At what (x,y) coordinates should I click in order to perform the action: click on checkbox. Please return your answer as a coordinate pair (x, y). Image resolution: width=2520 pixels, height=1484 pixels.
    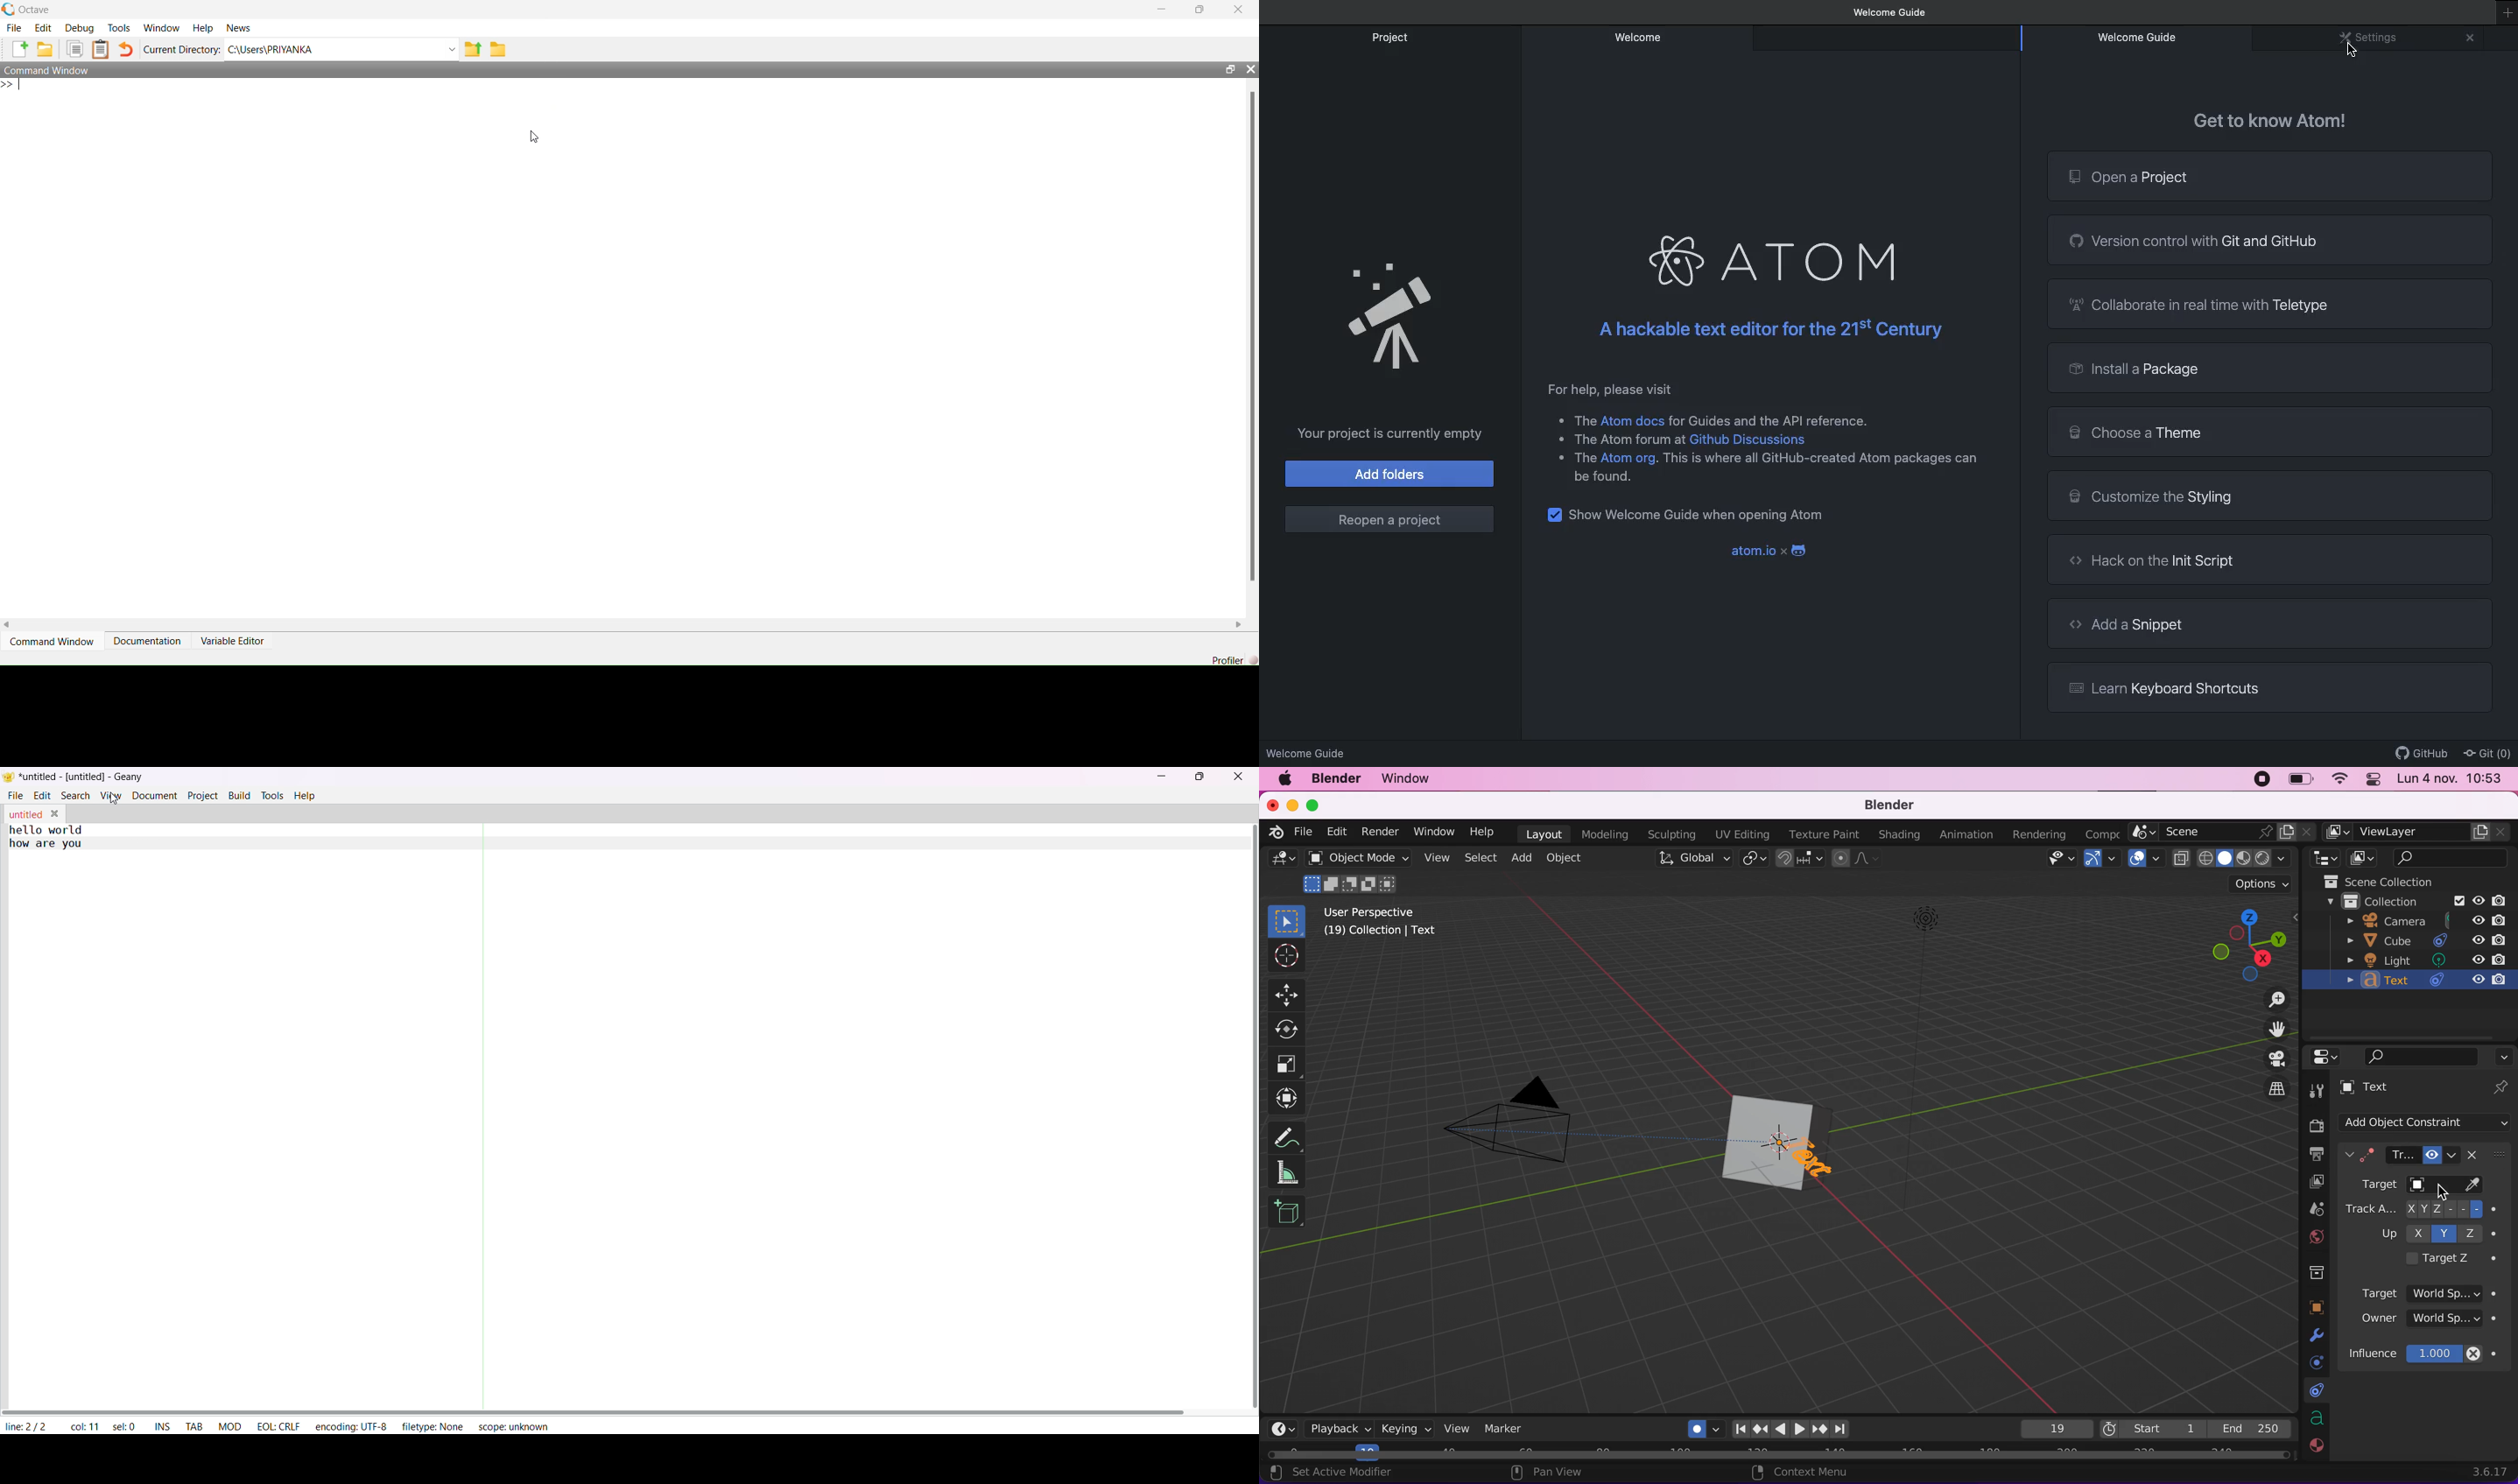
    Looking at the image, I should click on (1553, 516).